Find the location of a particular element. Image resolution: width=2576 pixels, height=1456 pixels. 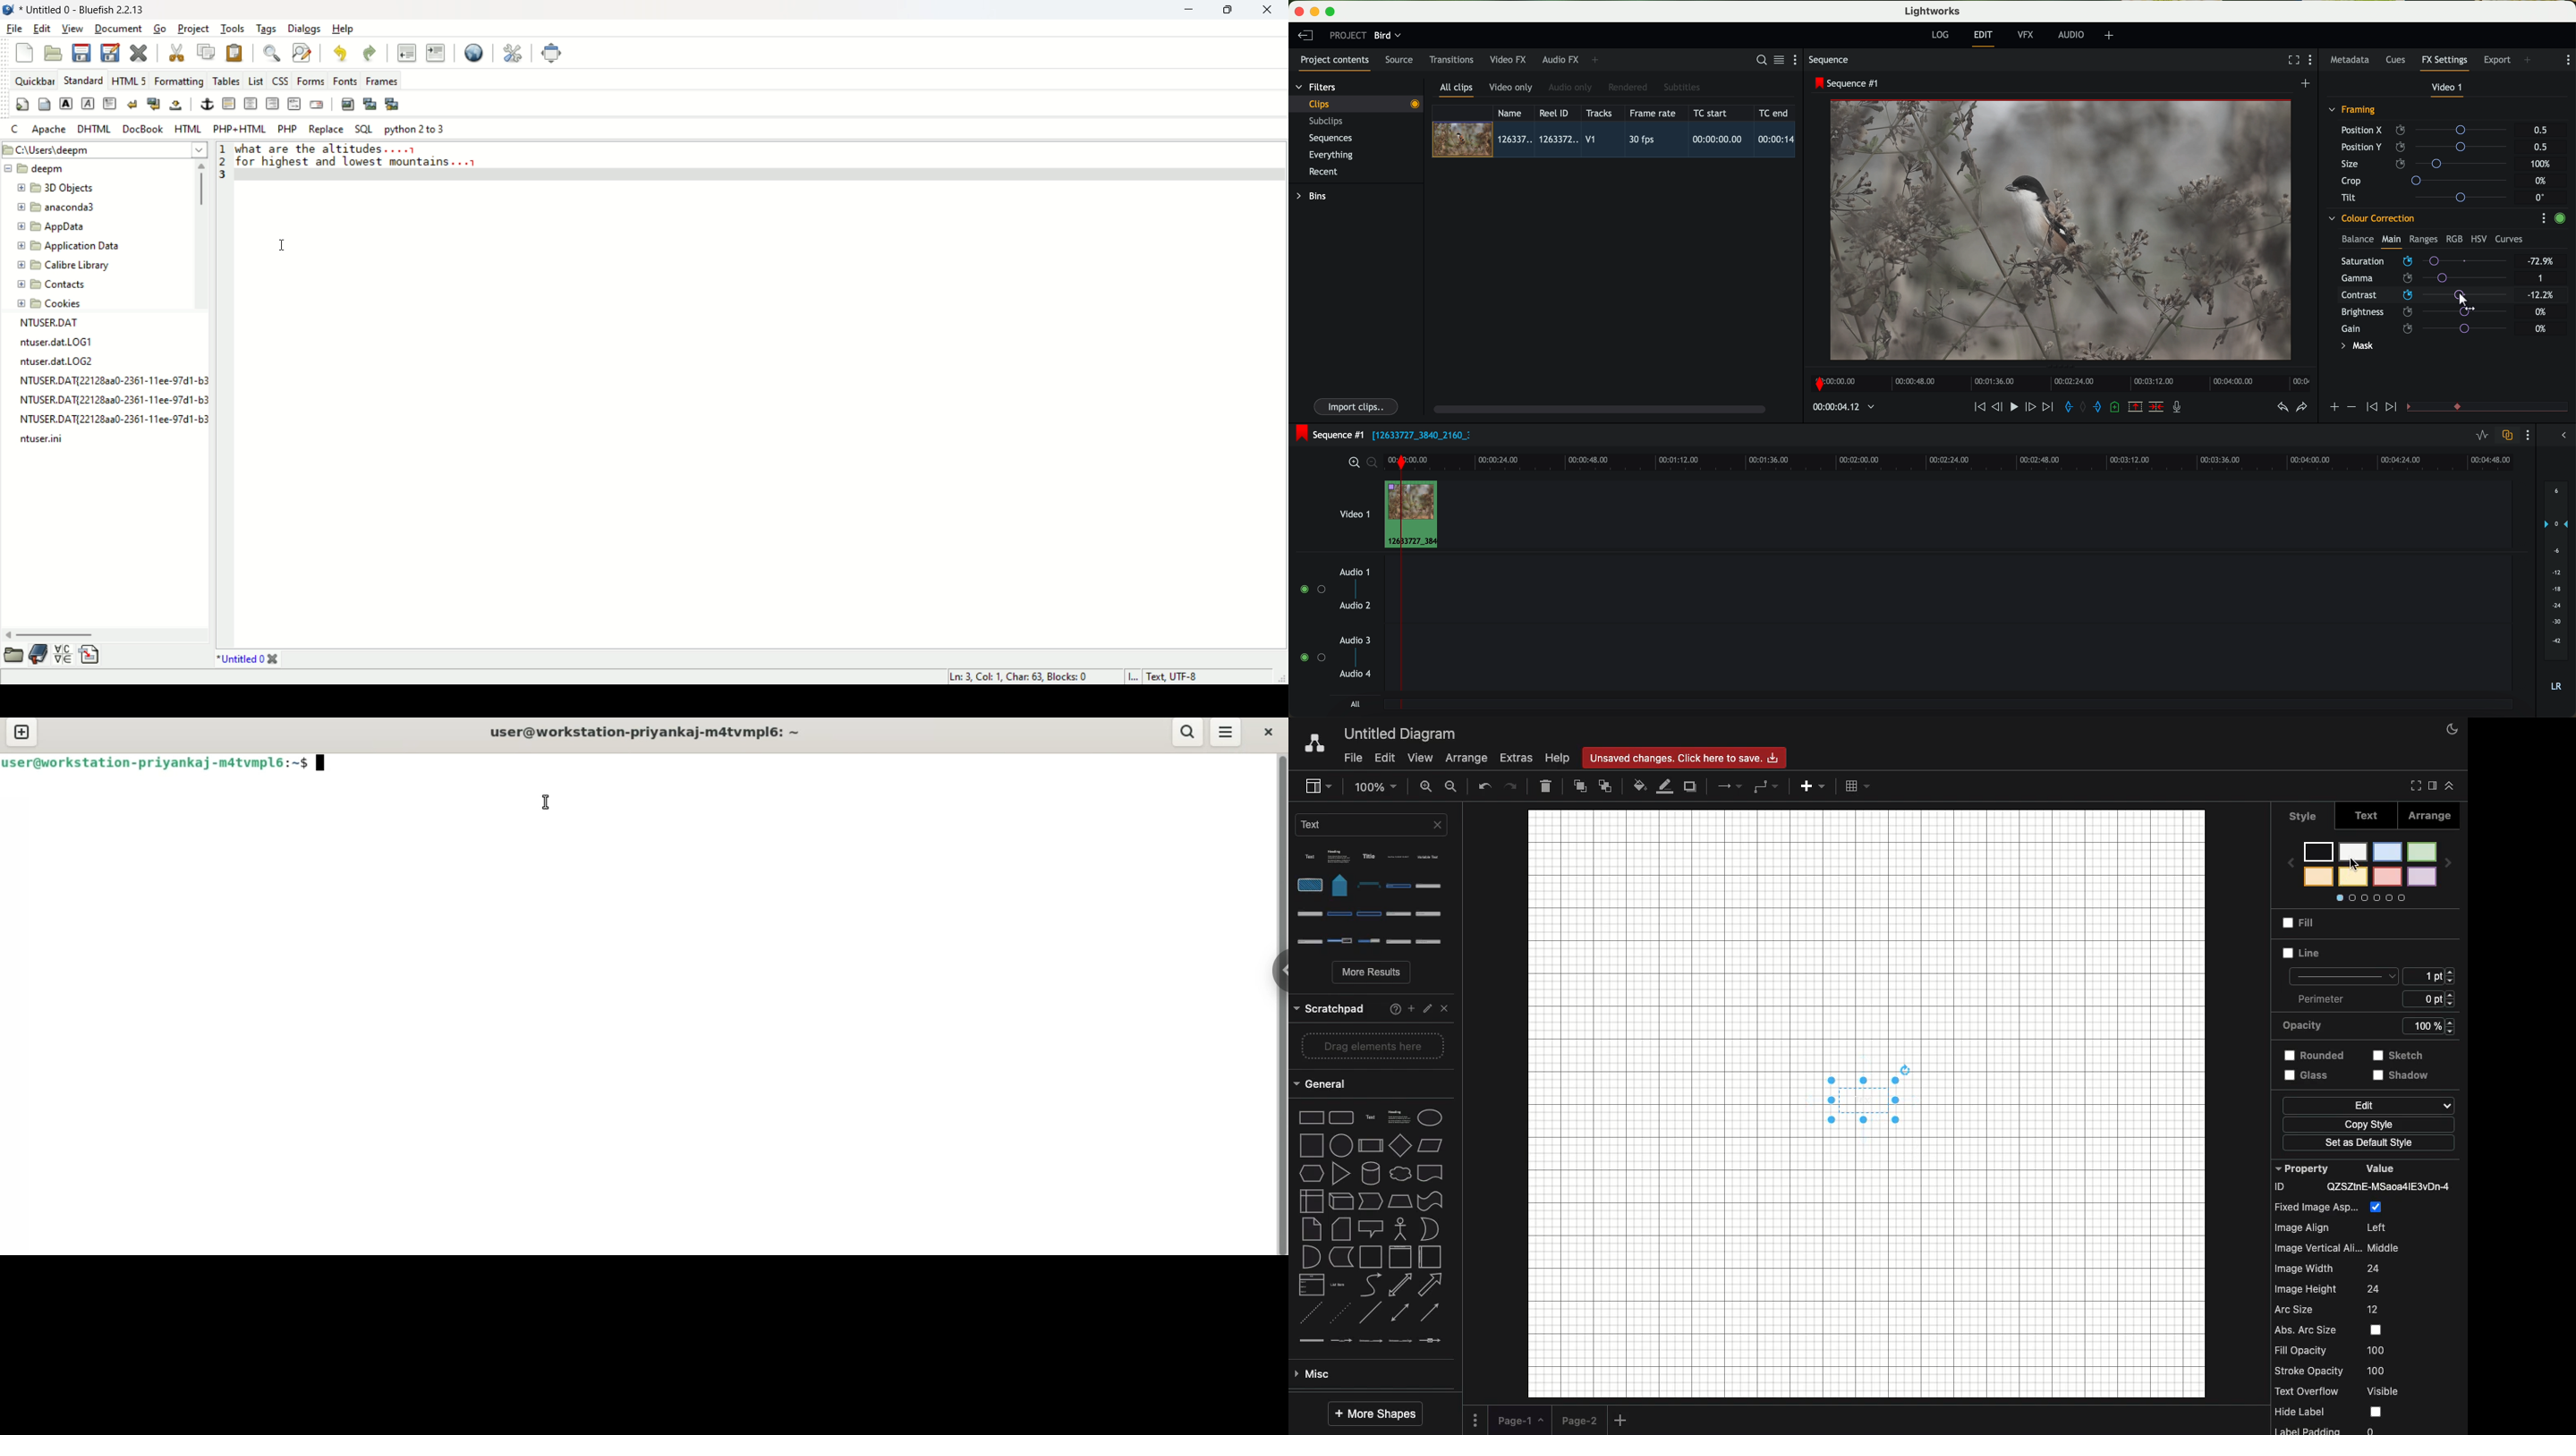

Text is located at coordinates (2367, 817).